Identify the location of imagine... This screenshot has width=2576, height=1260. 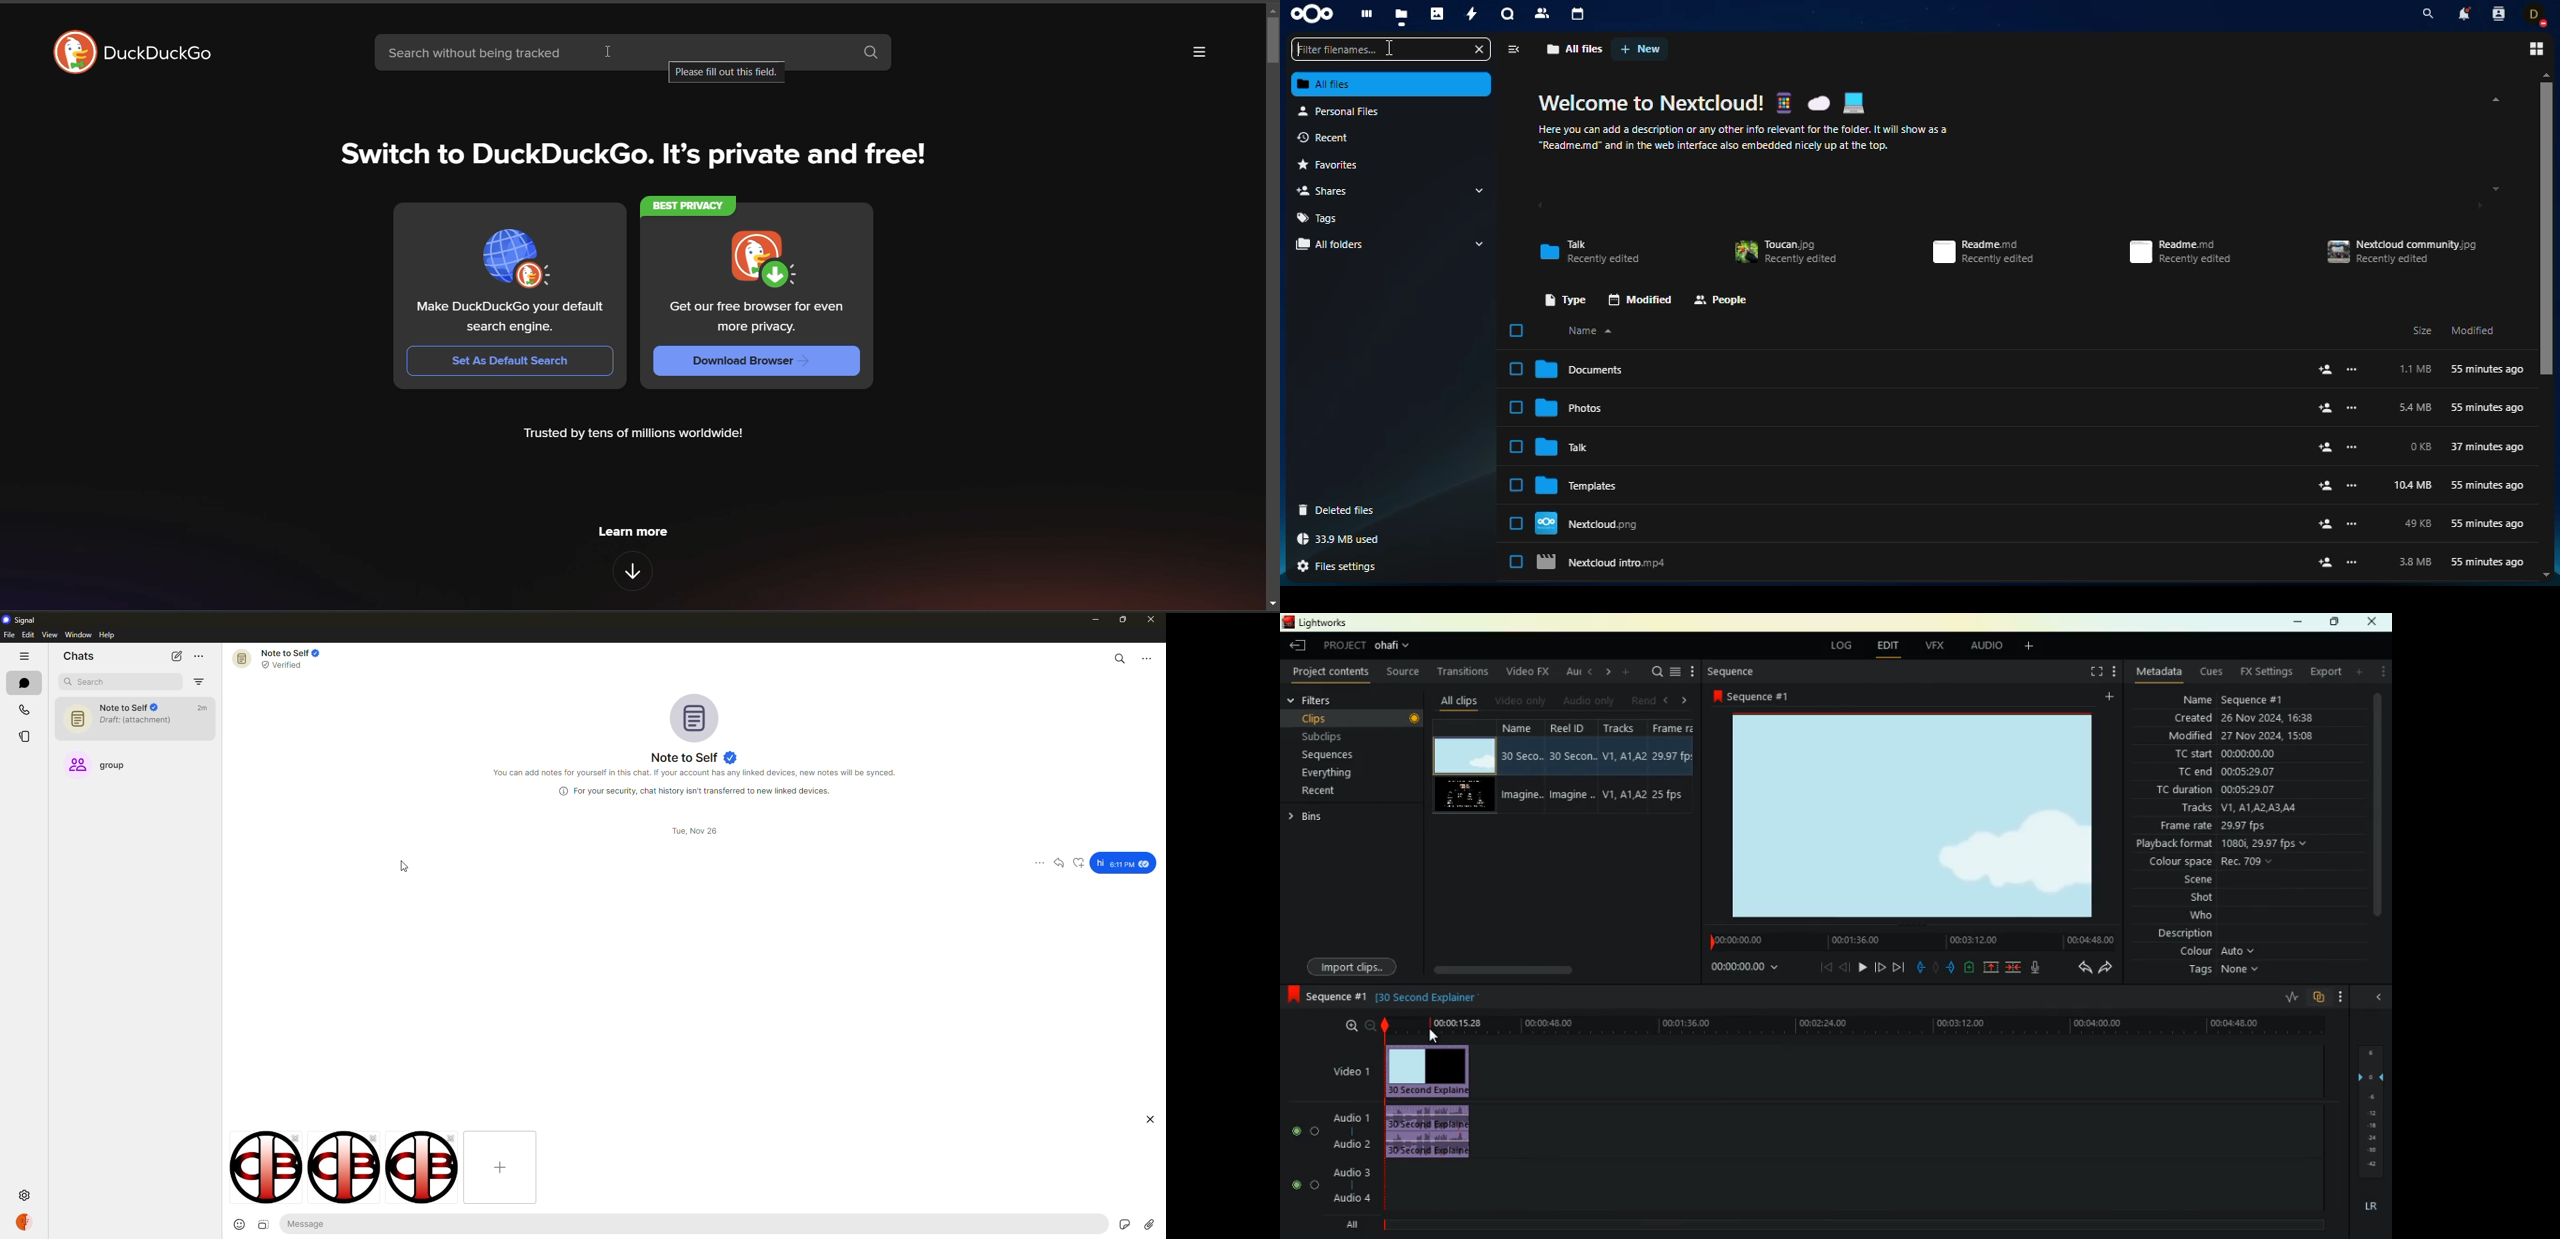
(1522, 796).